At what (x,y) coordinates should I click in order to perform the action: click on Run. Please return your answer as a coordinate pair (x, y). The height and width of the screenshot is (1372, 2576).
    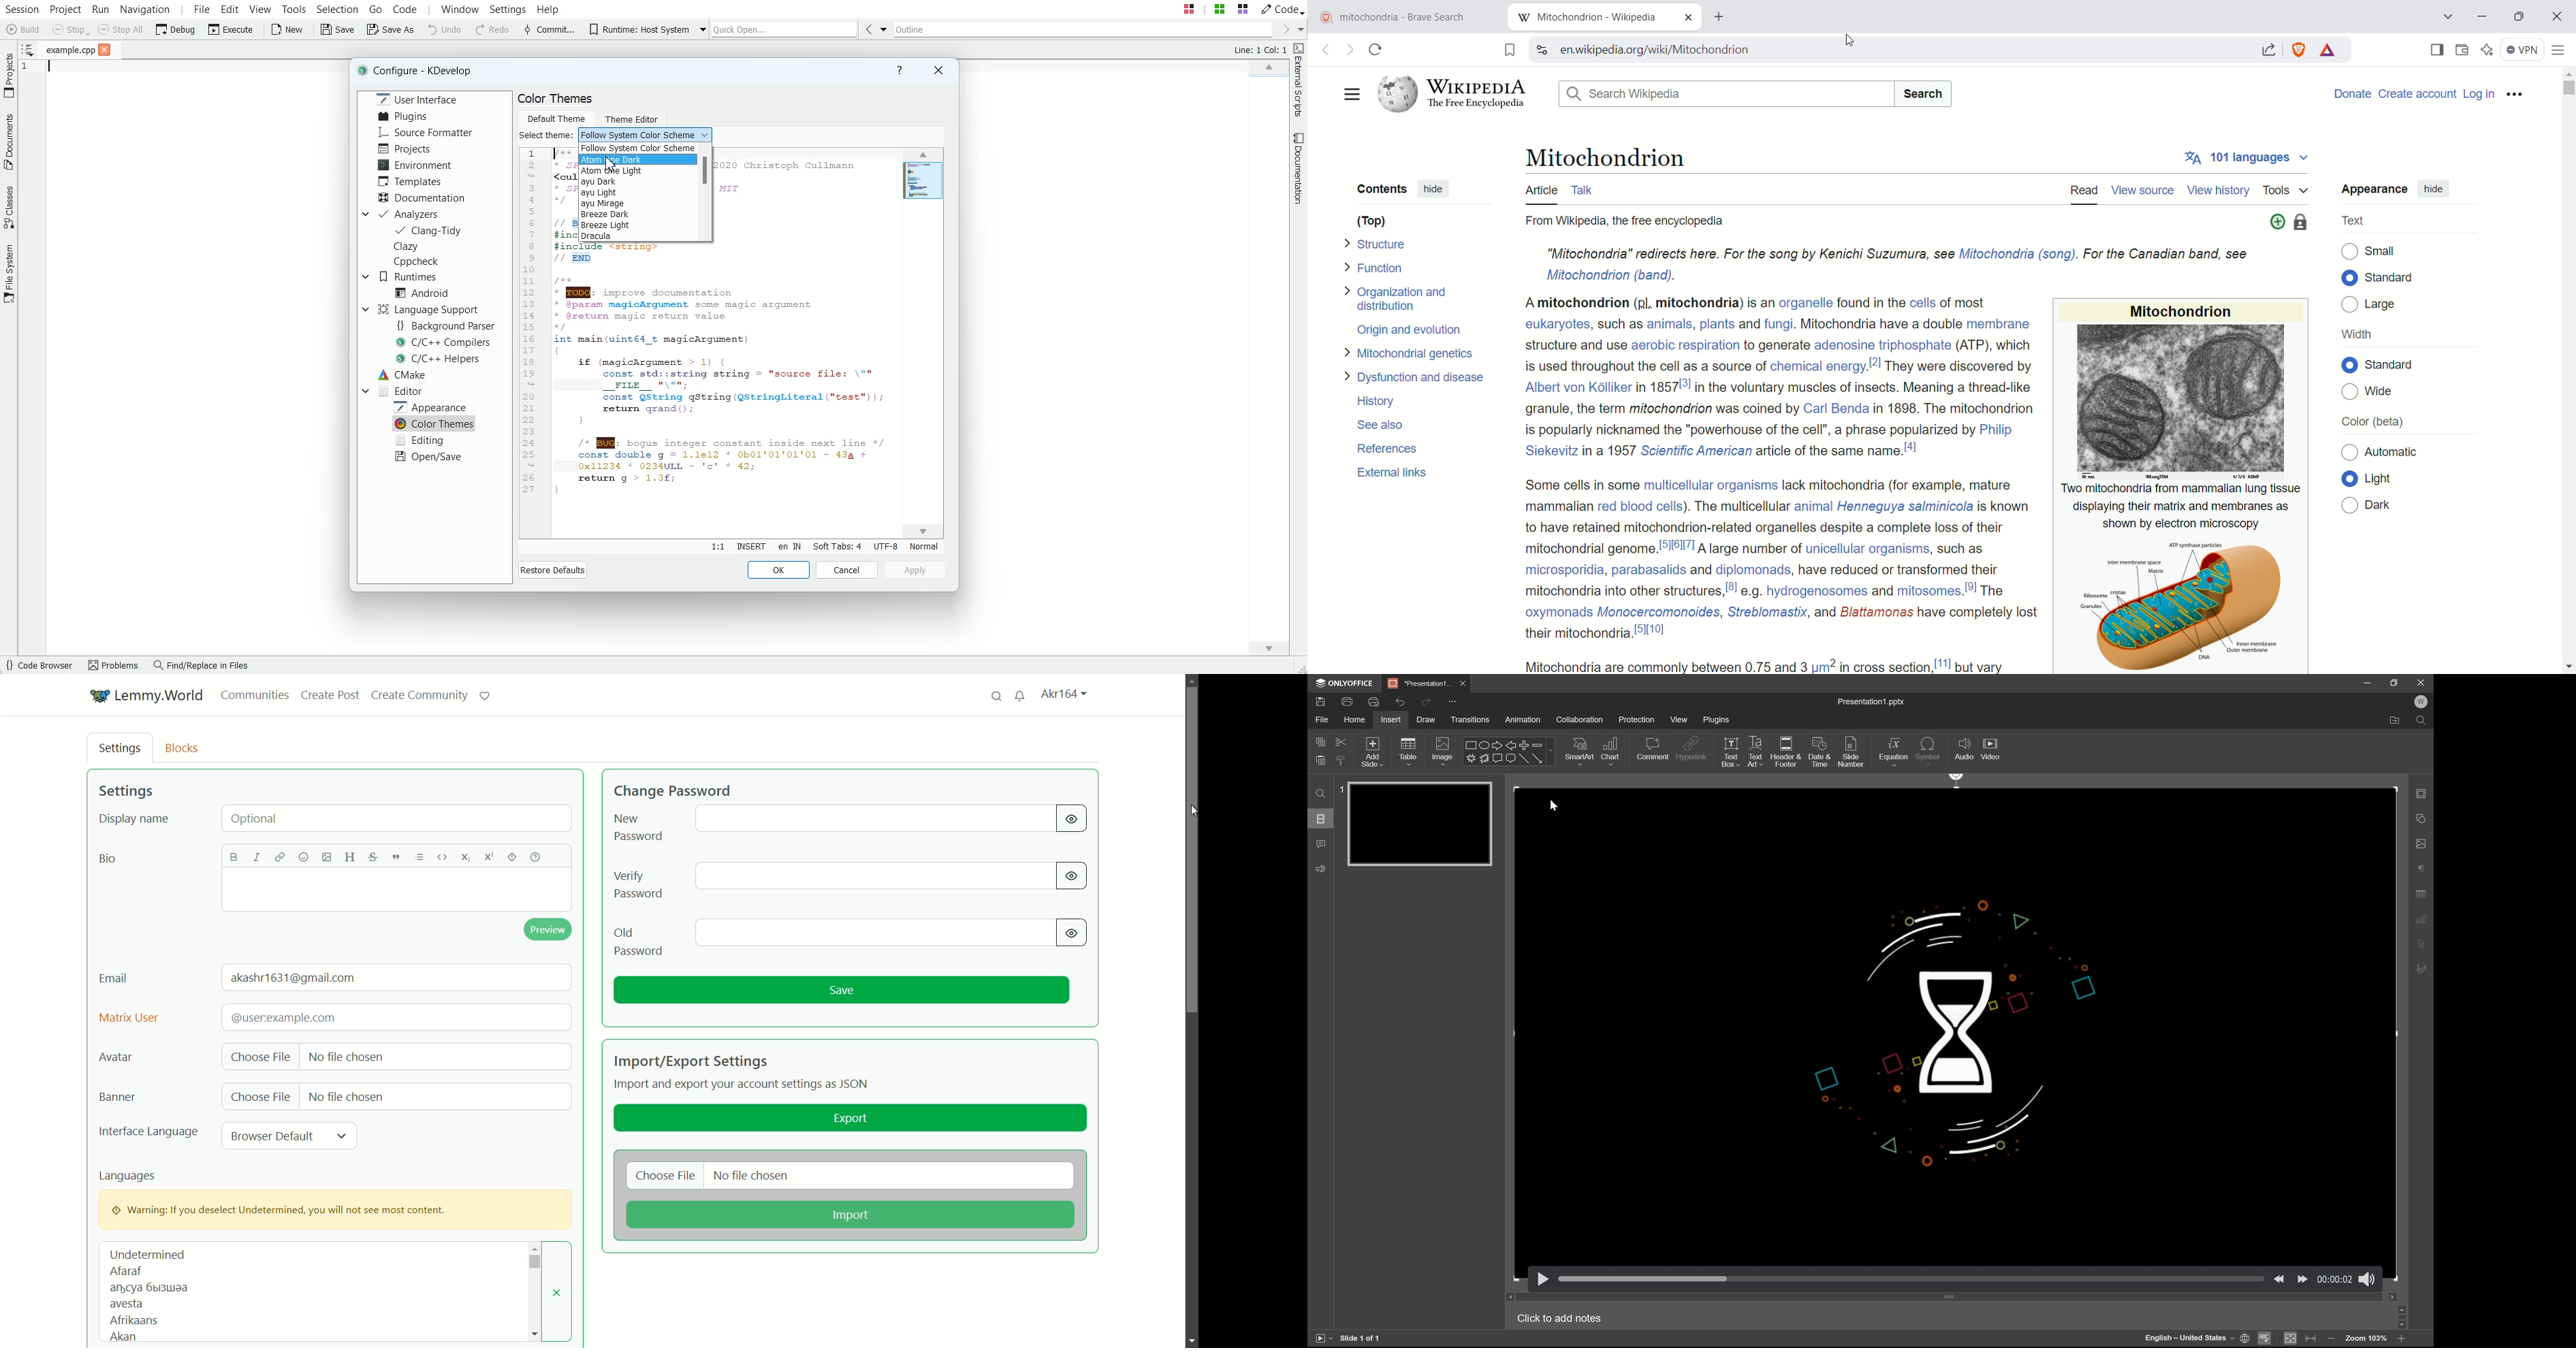
    Looking at the image, I should click on (101, 8).